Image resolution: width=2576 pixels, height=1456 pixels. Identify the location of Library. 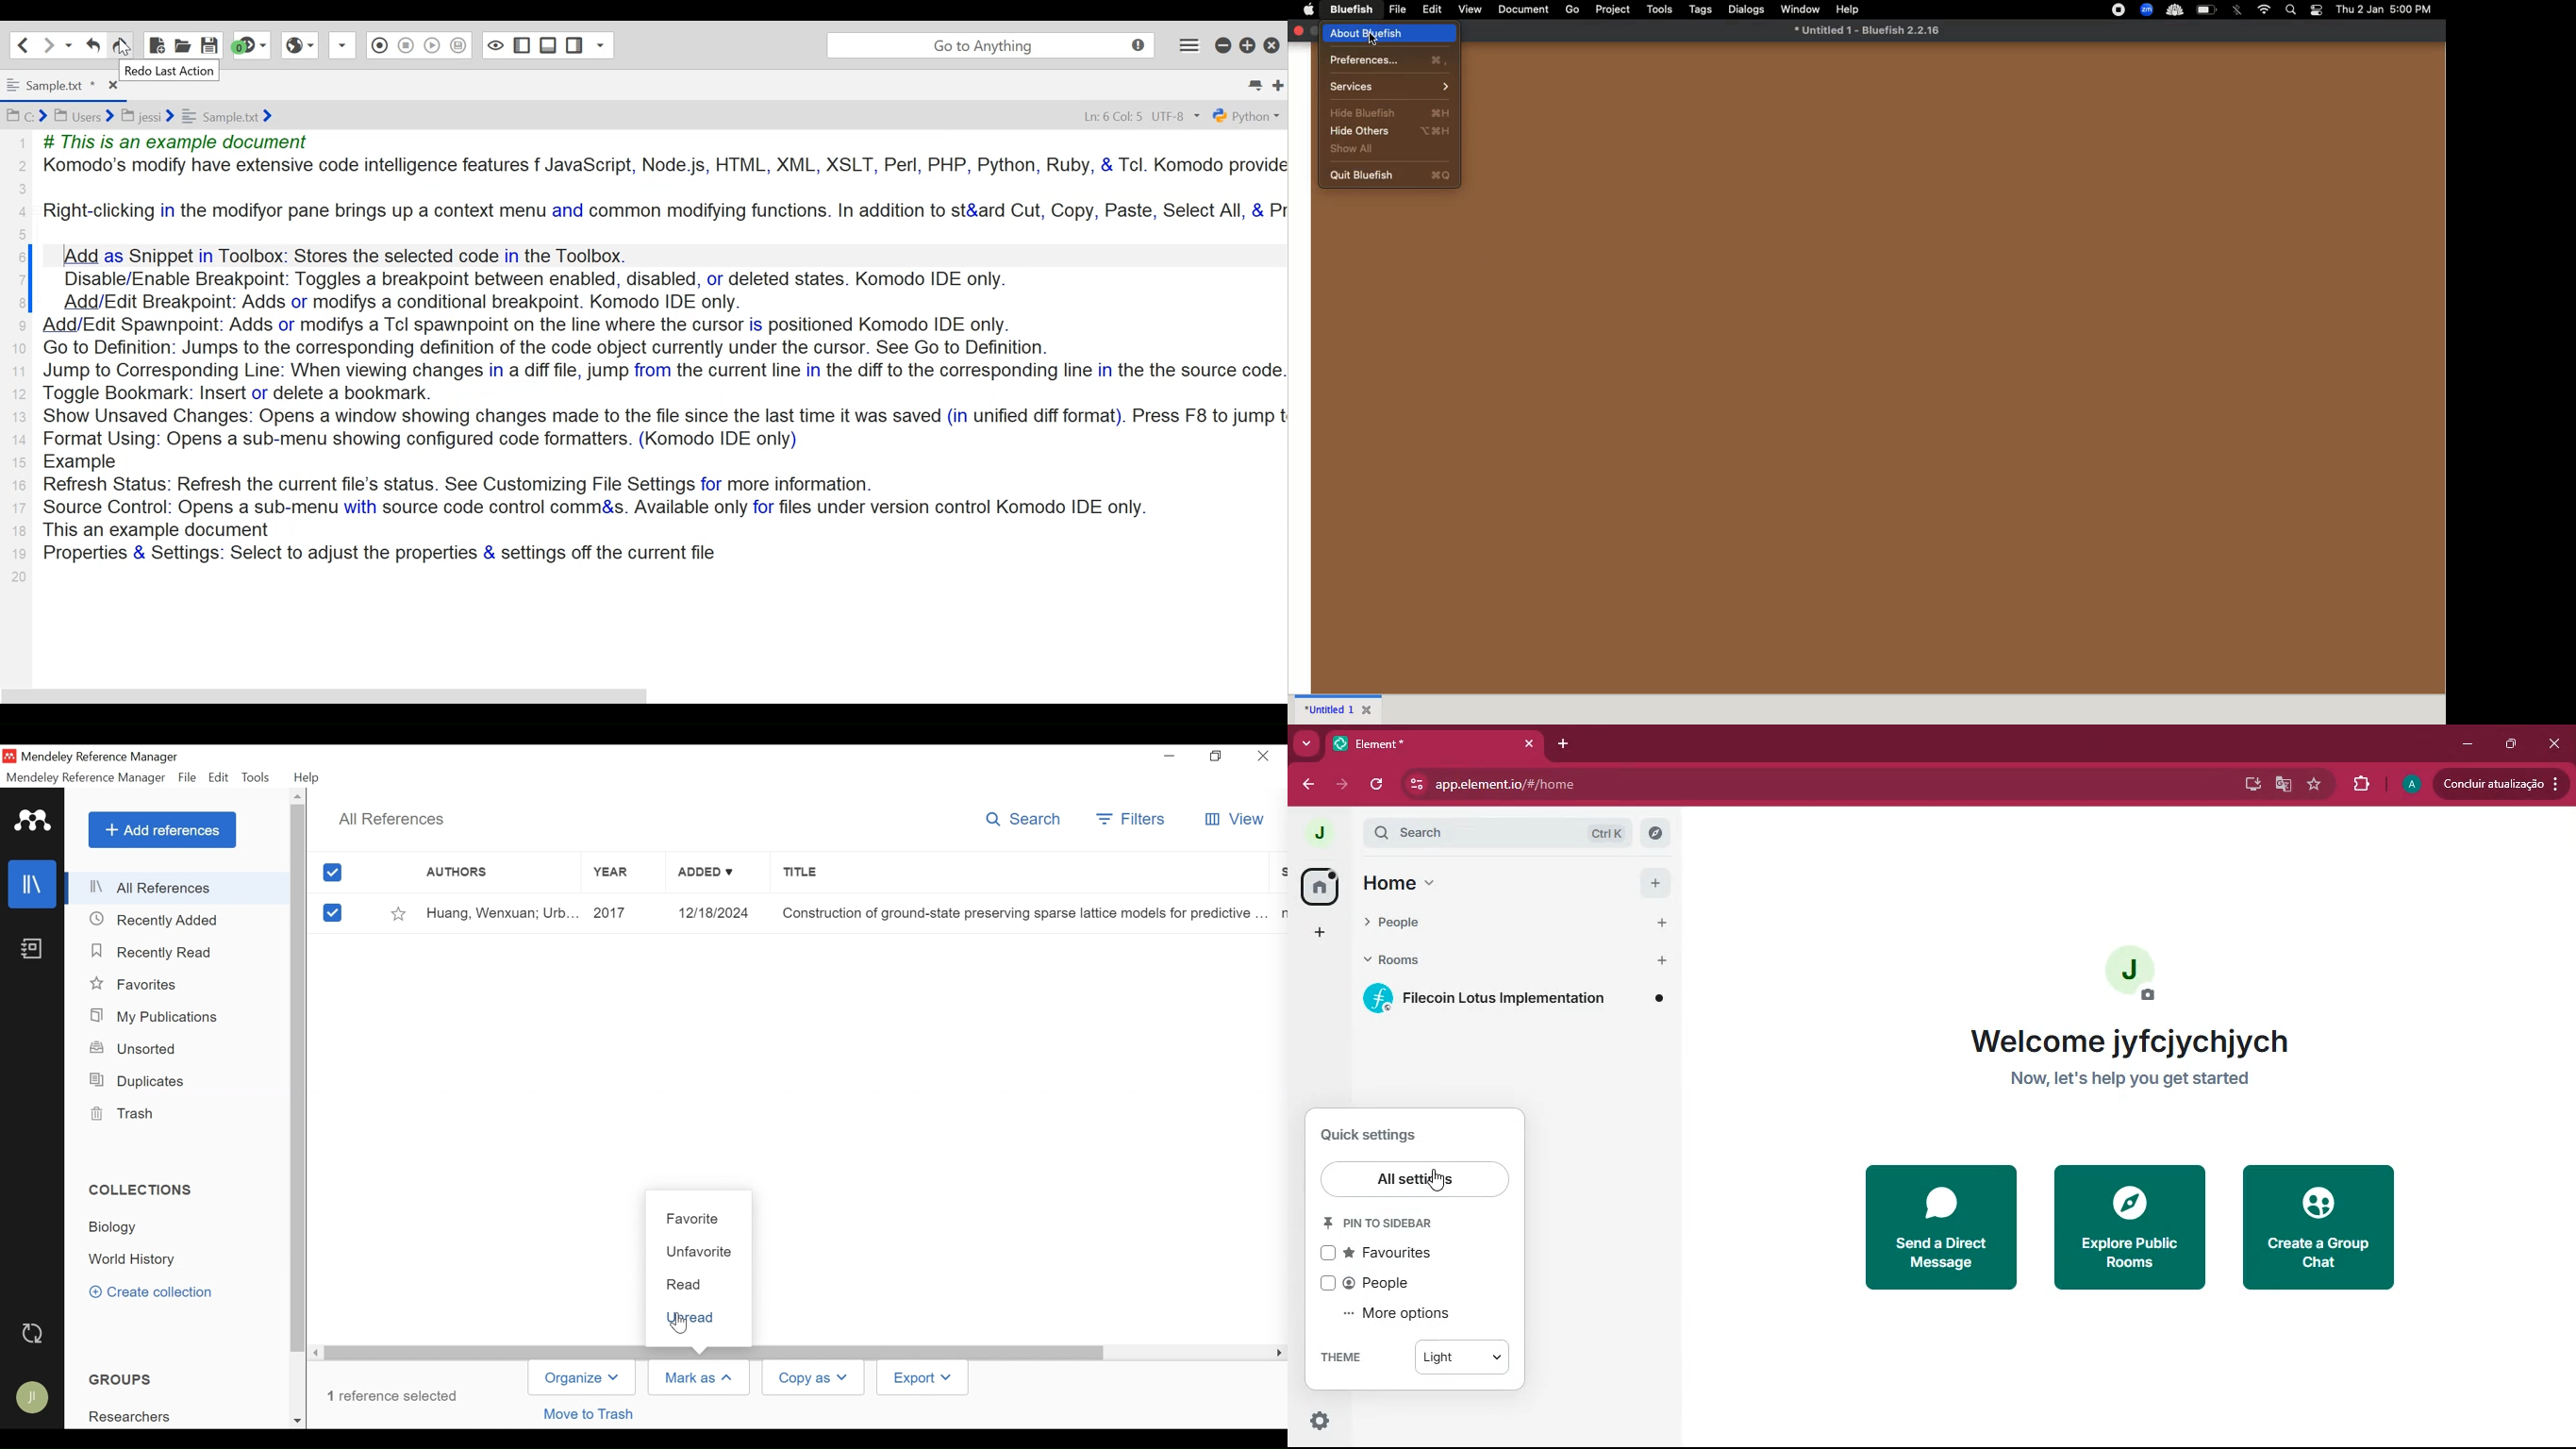
(31, 885).